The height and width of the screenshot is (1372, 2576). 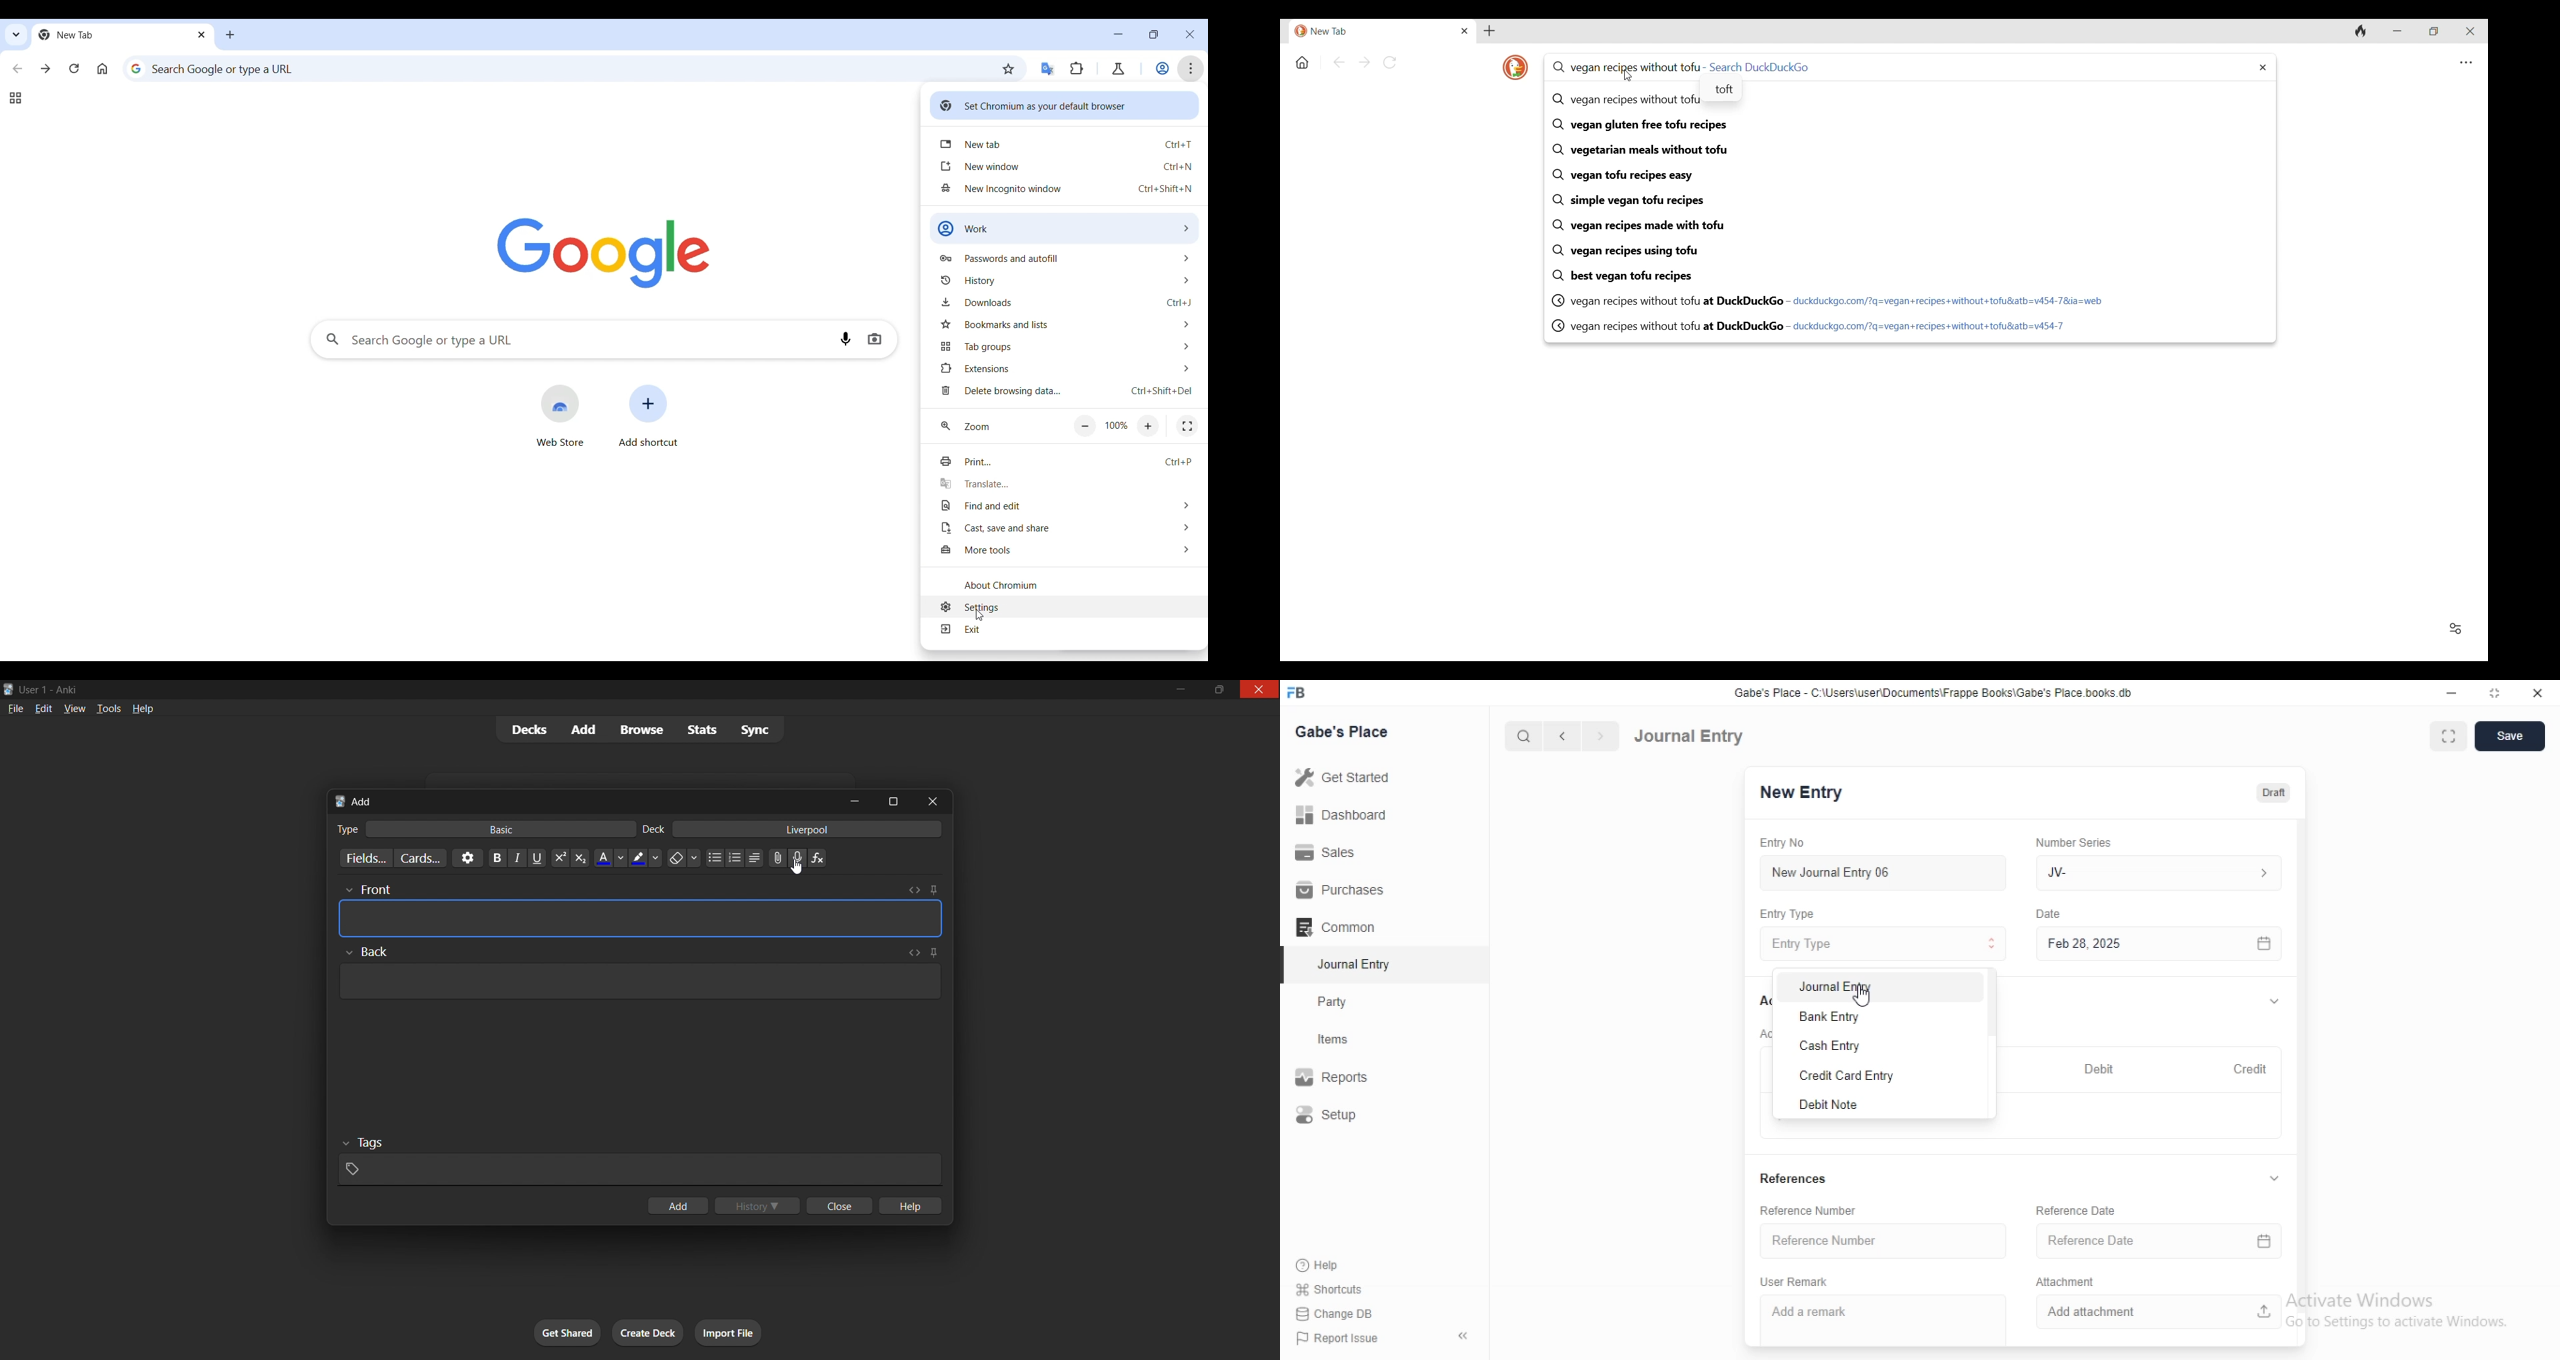 What do you see at coordinates (1909, 150) in the screenshot?
I see `vegetarian meals without tofu` at bounding box center [1909, 150].